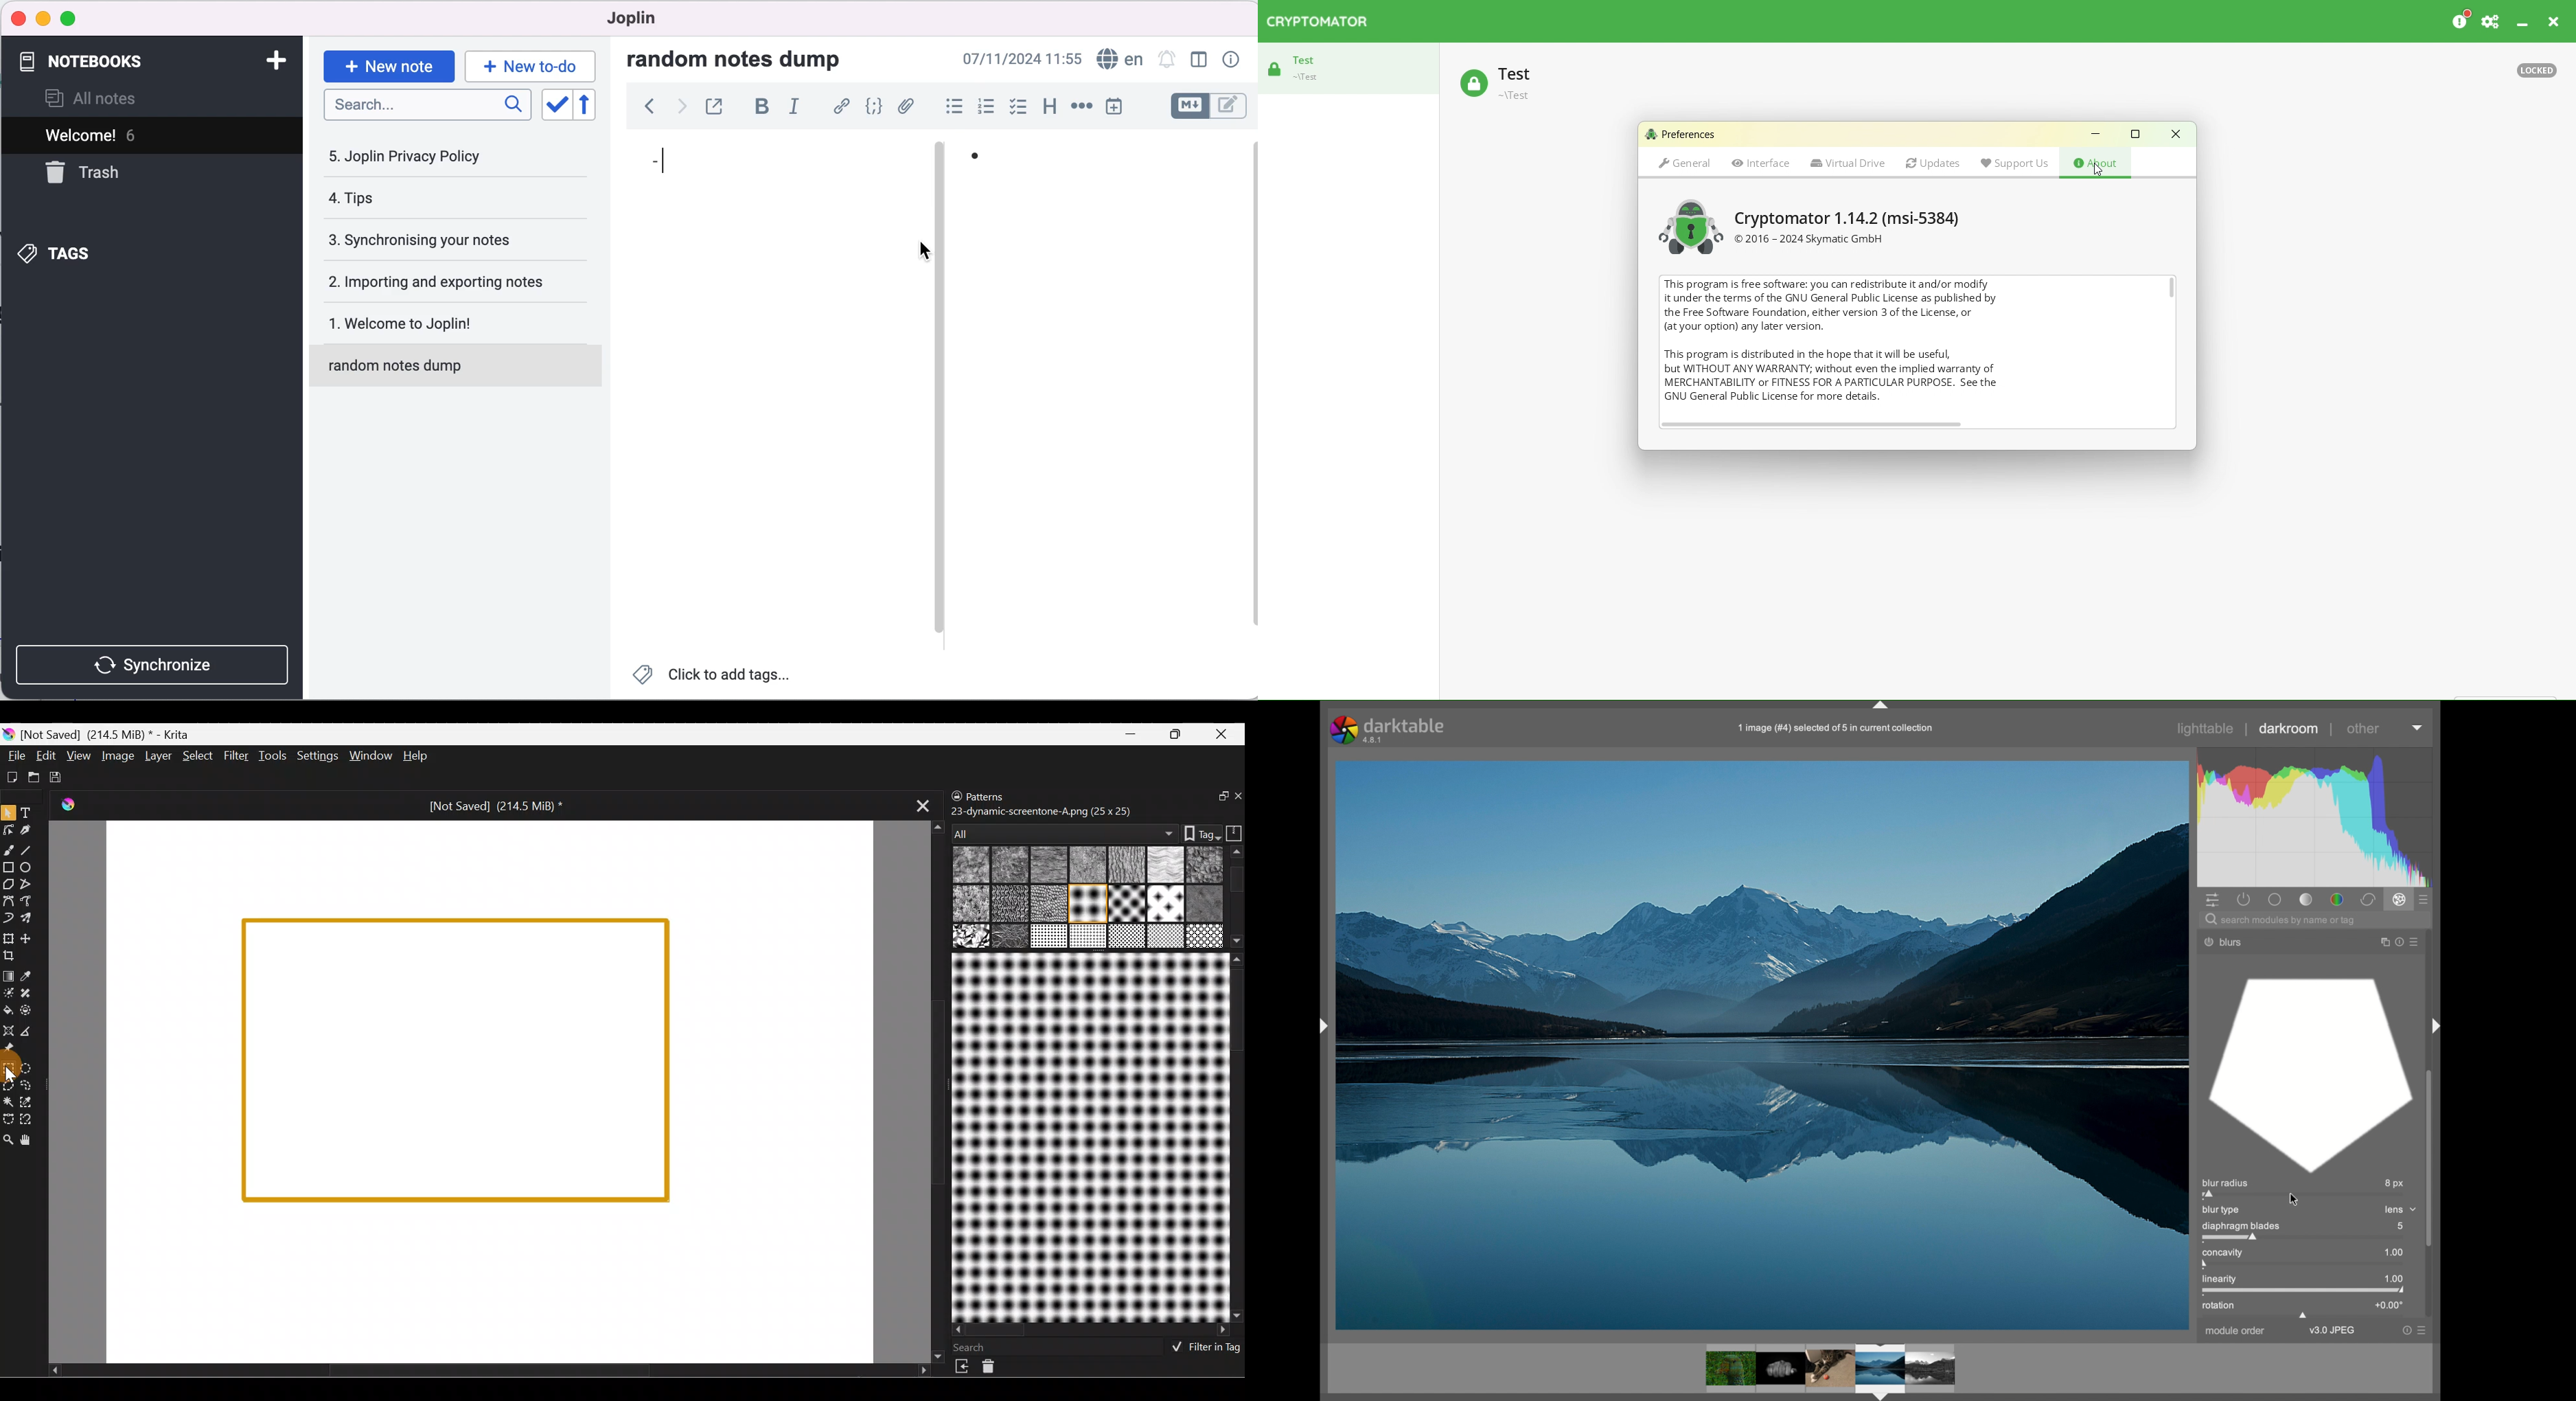  Describe the element at coordinates (678, 110) in the screenshot. I see `forward` at that location.